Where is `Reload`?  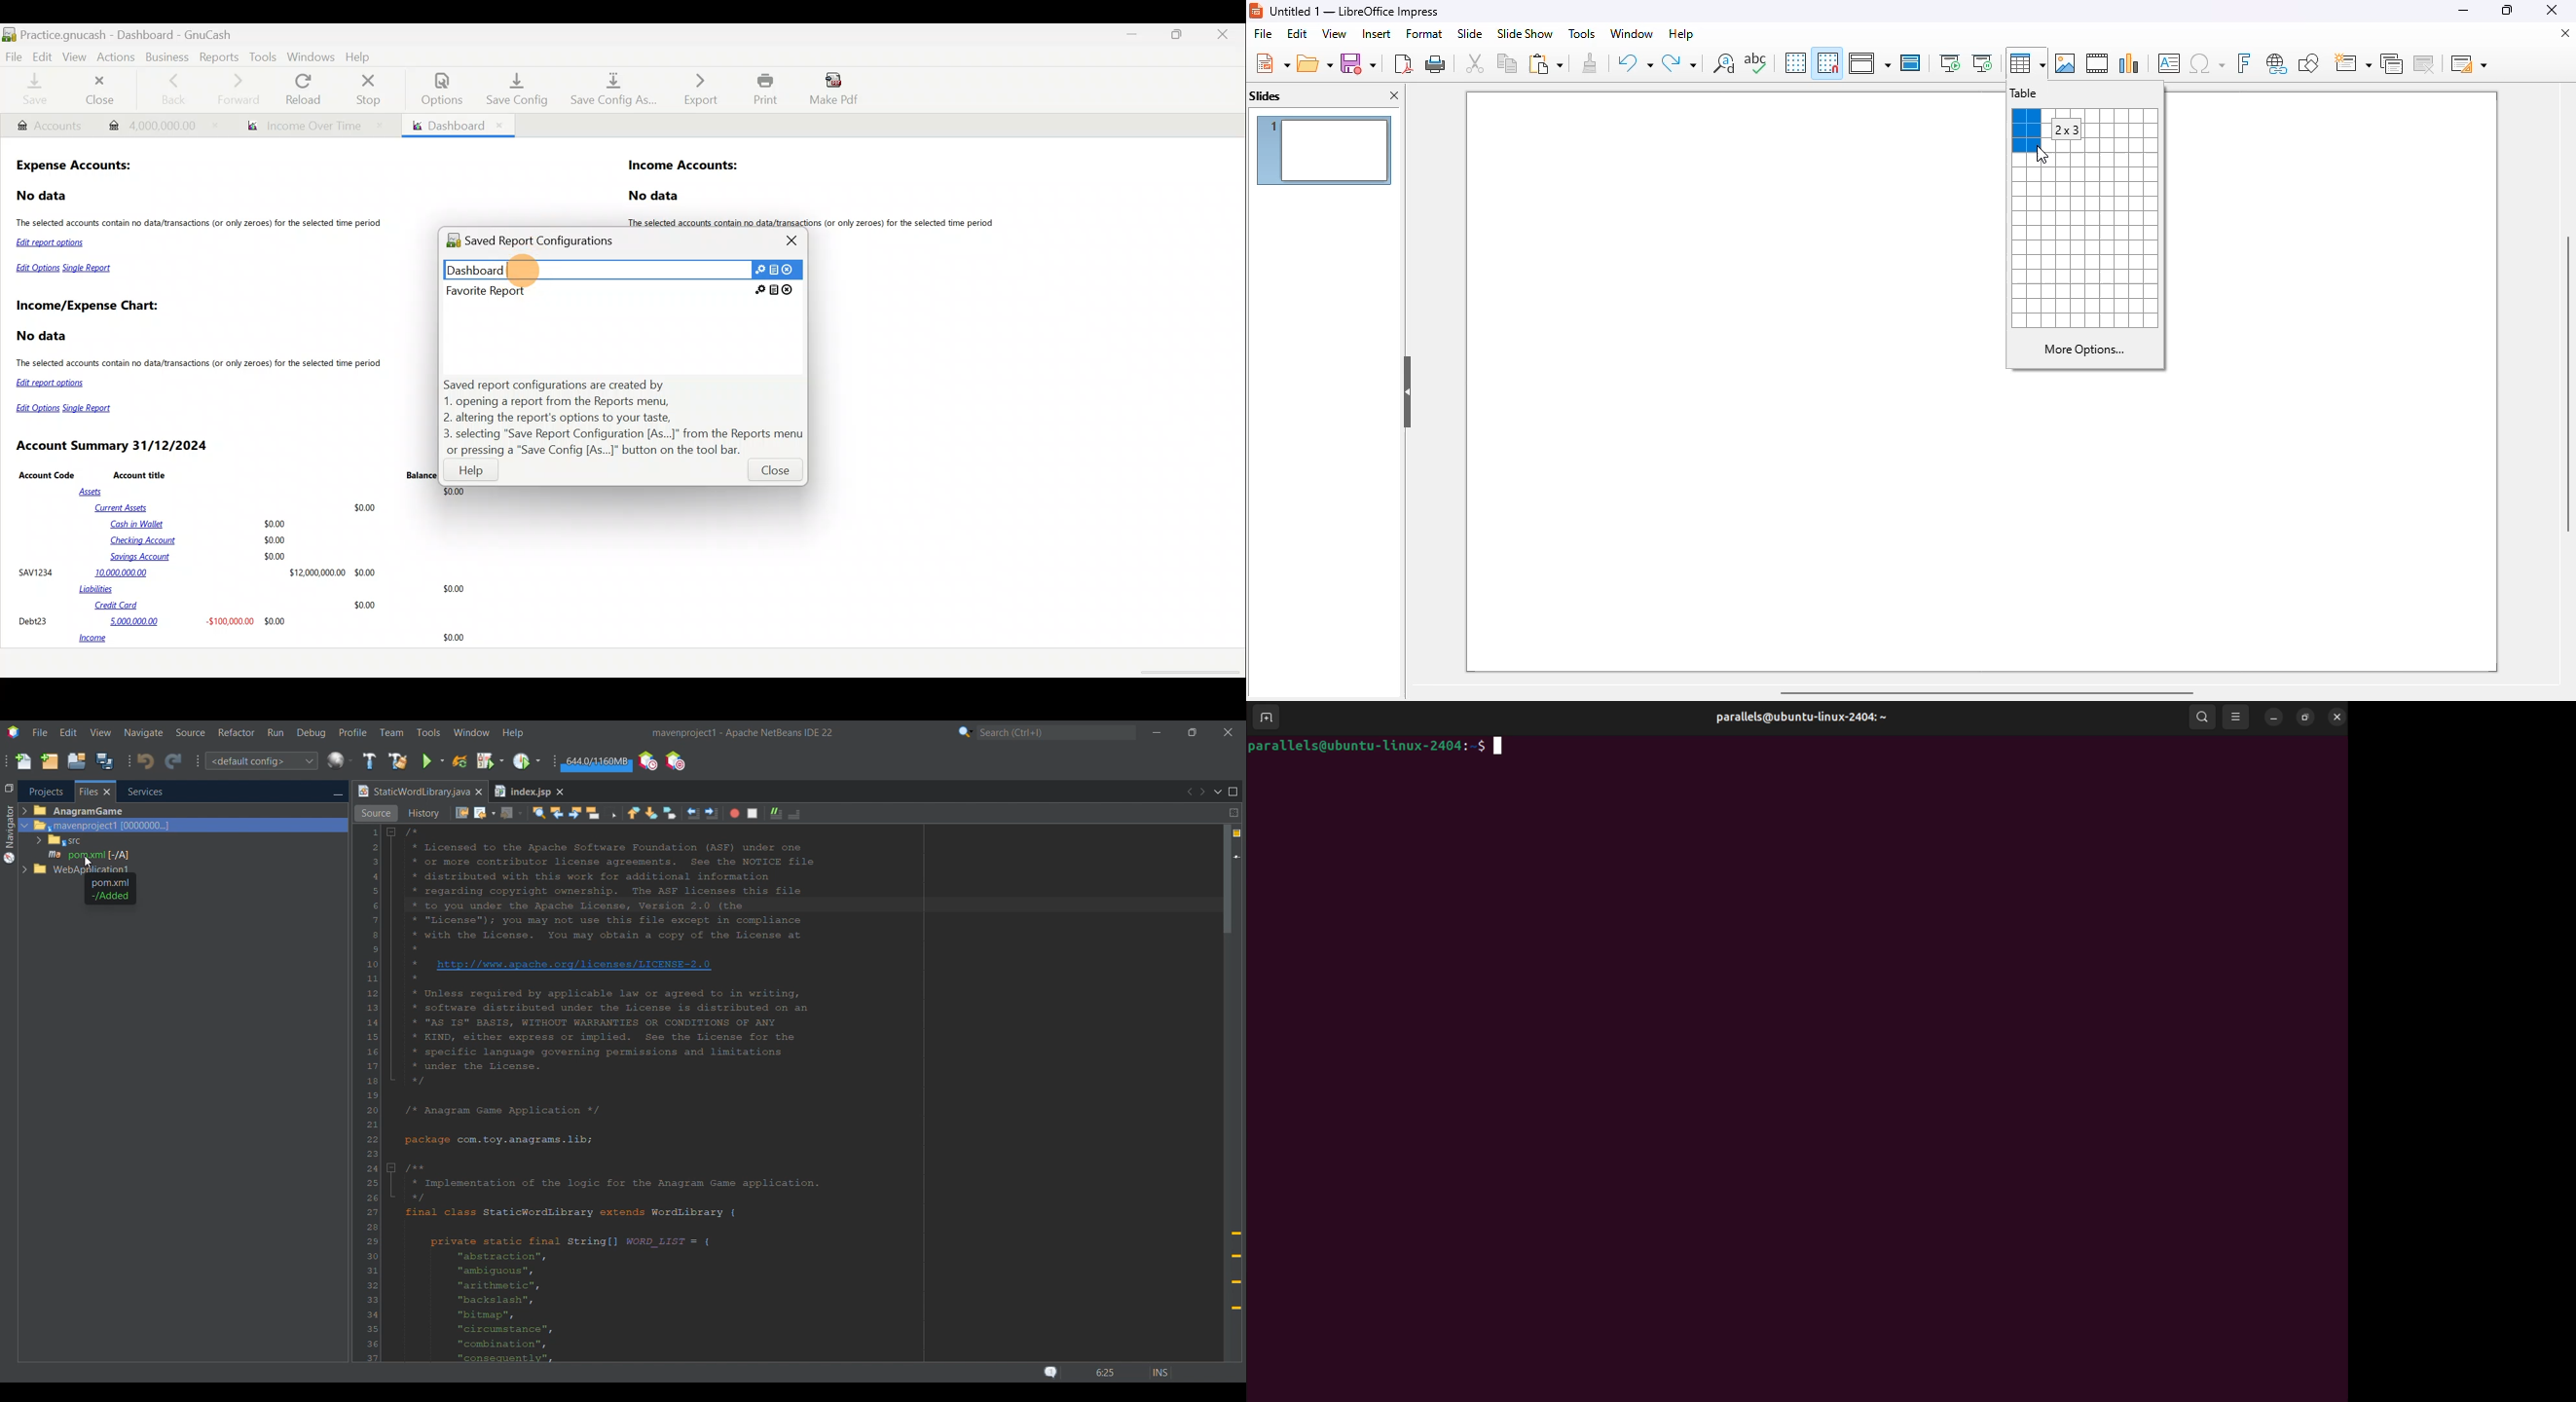 Reload is located at coordinates (306, 89).